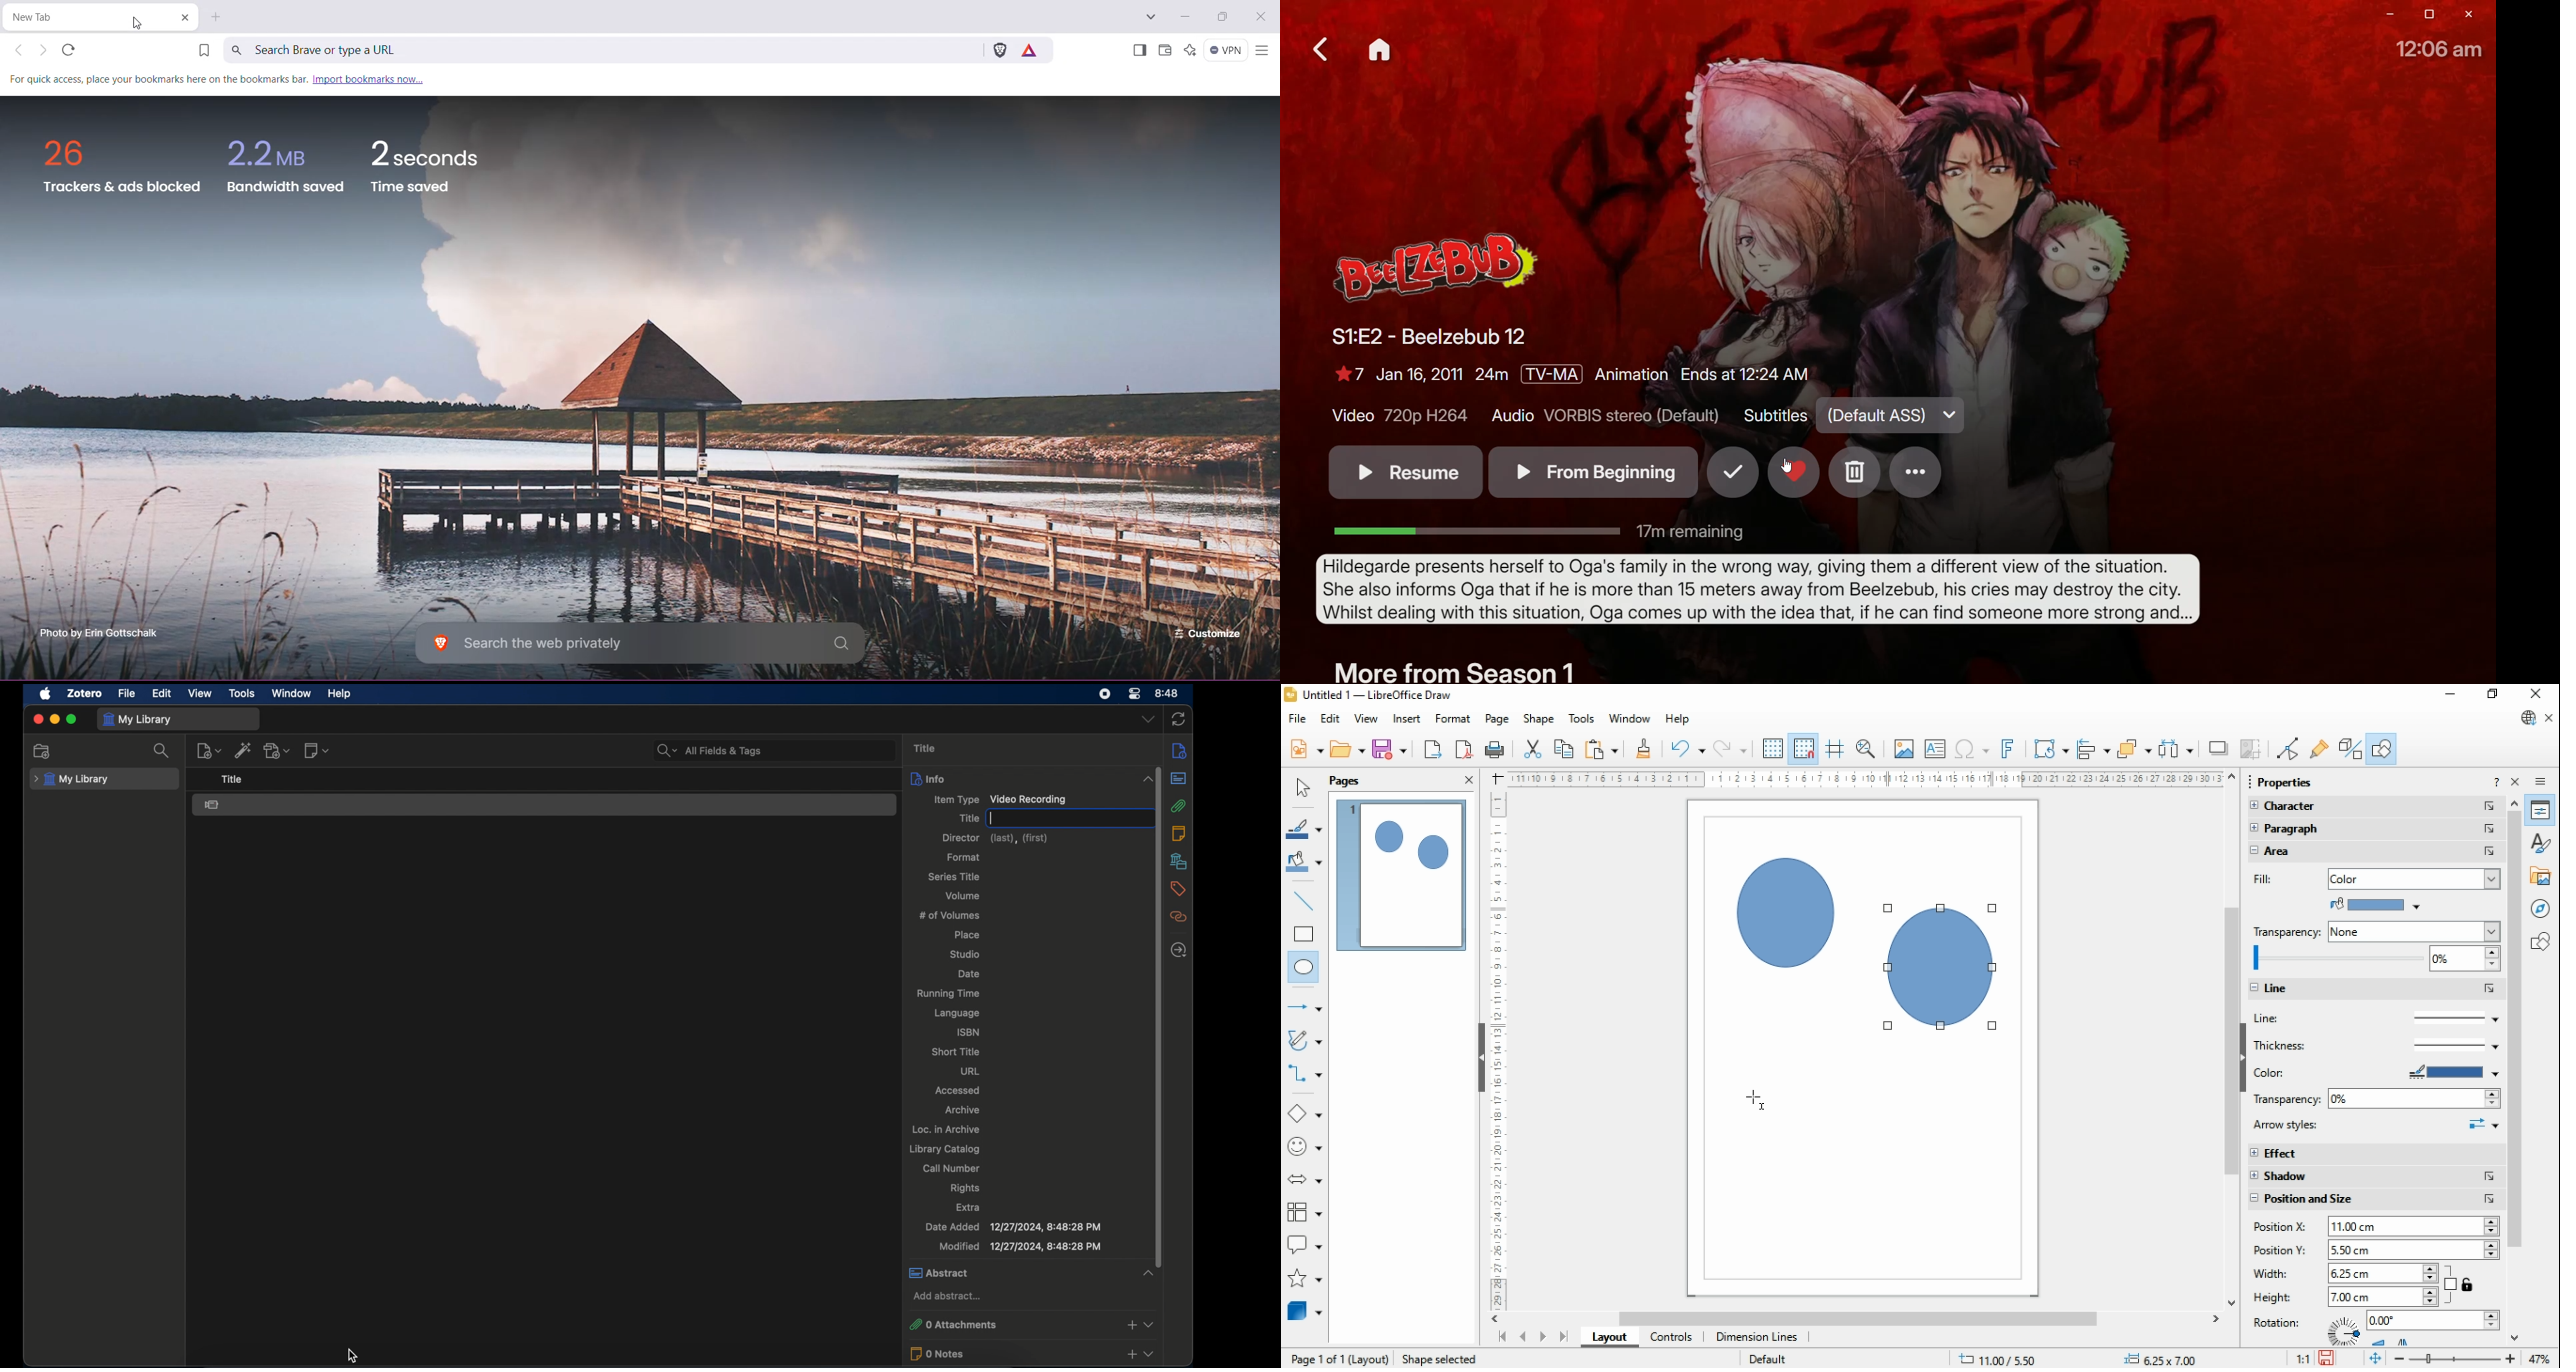  I want to click on close sidebar deck, so click(2517, 781).